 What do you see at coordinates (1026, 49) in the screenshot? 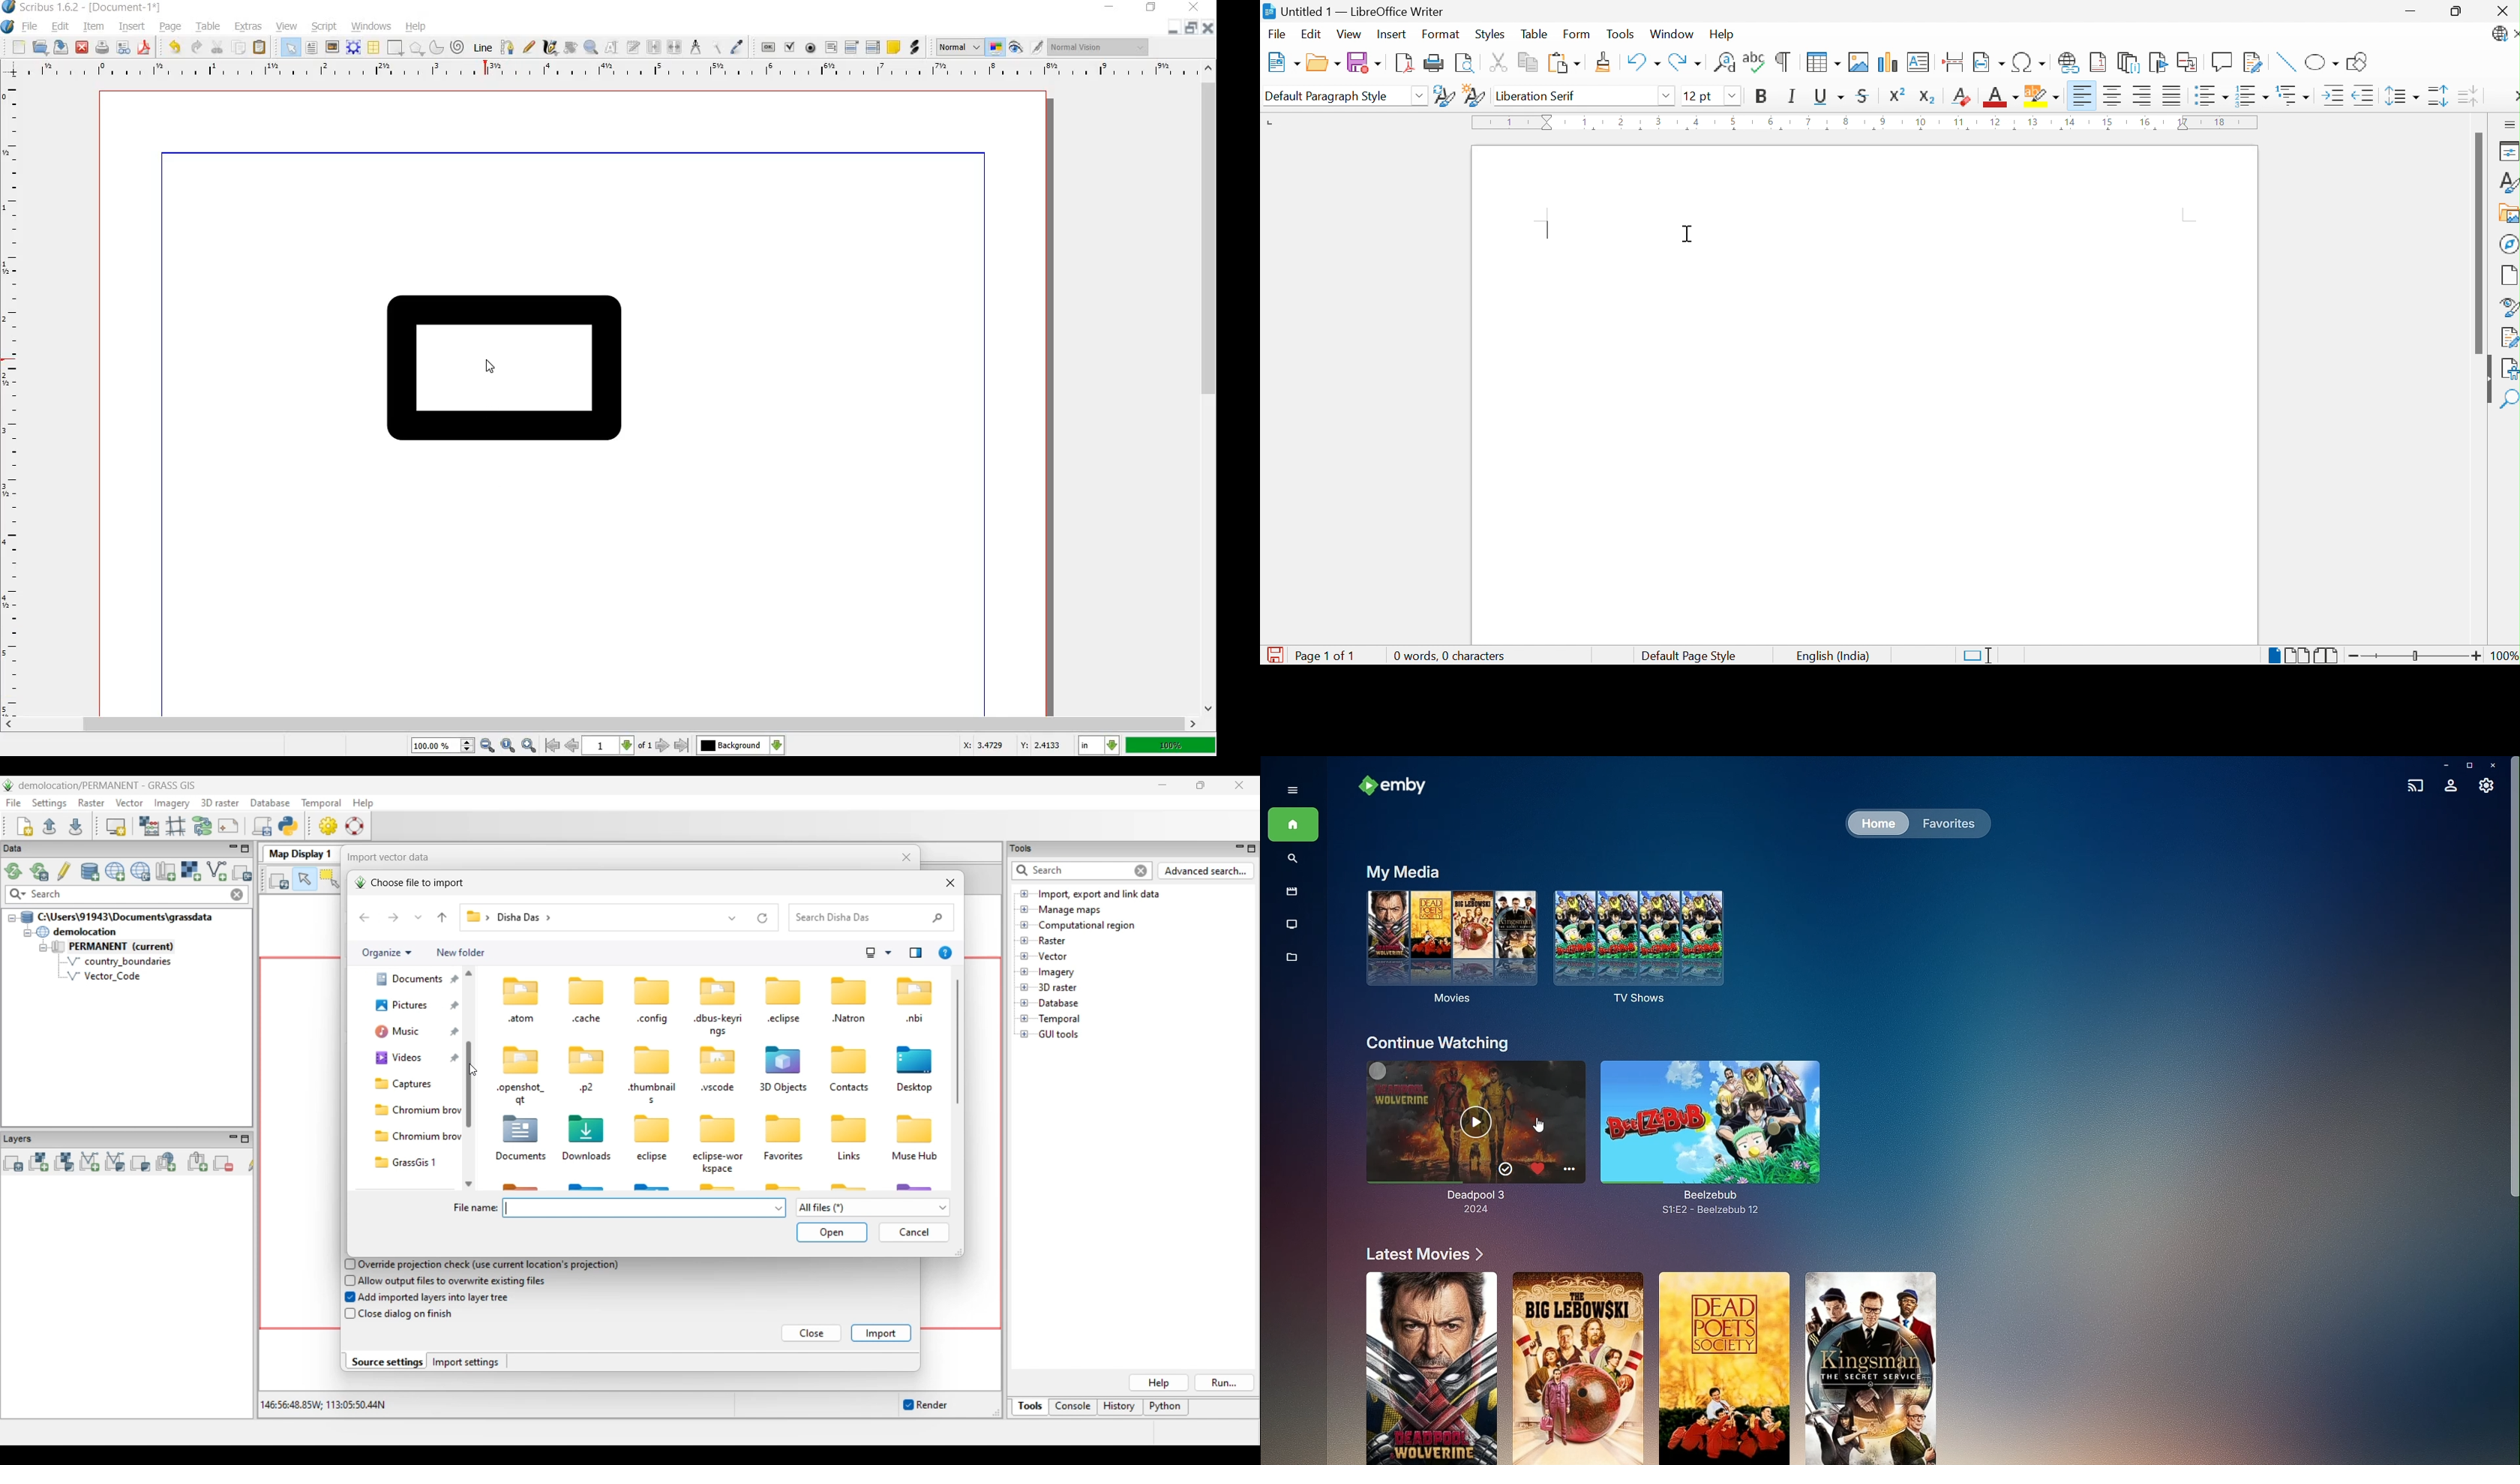
I see `edit in preview mode` at bounding box center [1026, 49].